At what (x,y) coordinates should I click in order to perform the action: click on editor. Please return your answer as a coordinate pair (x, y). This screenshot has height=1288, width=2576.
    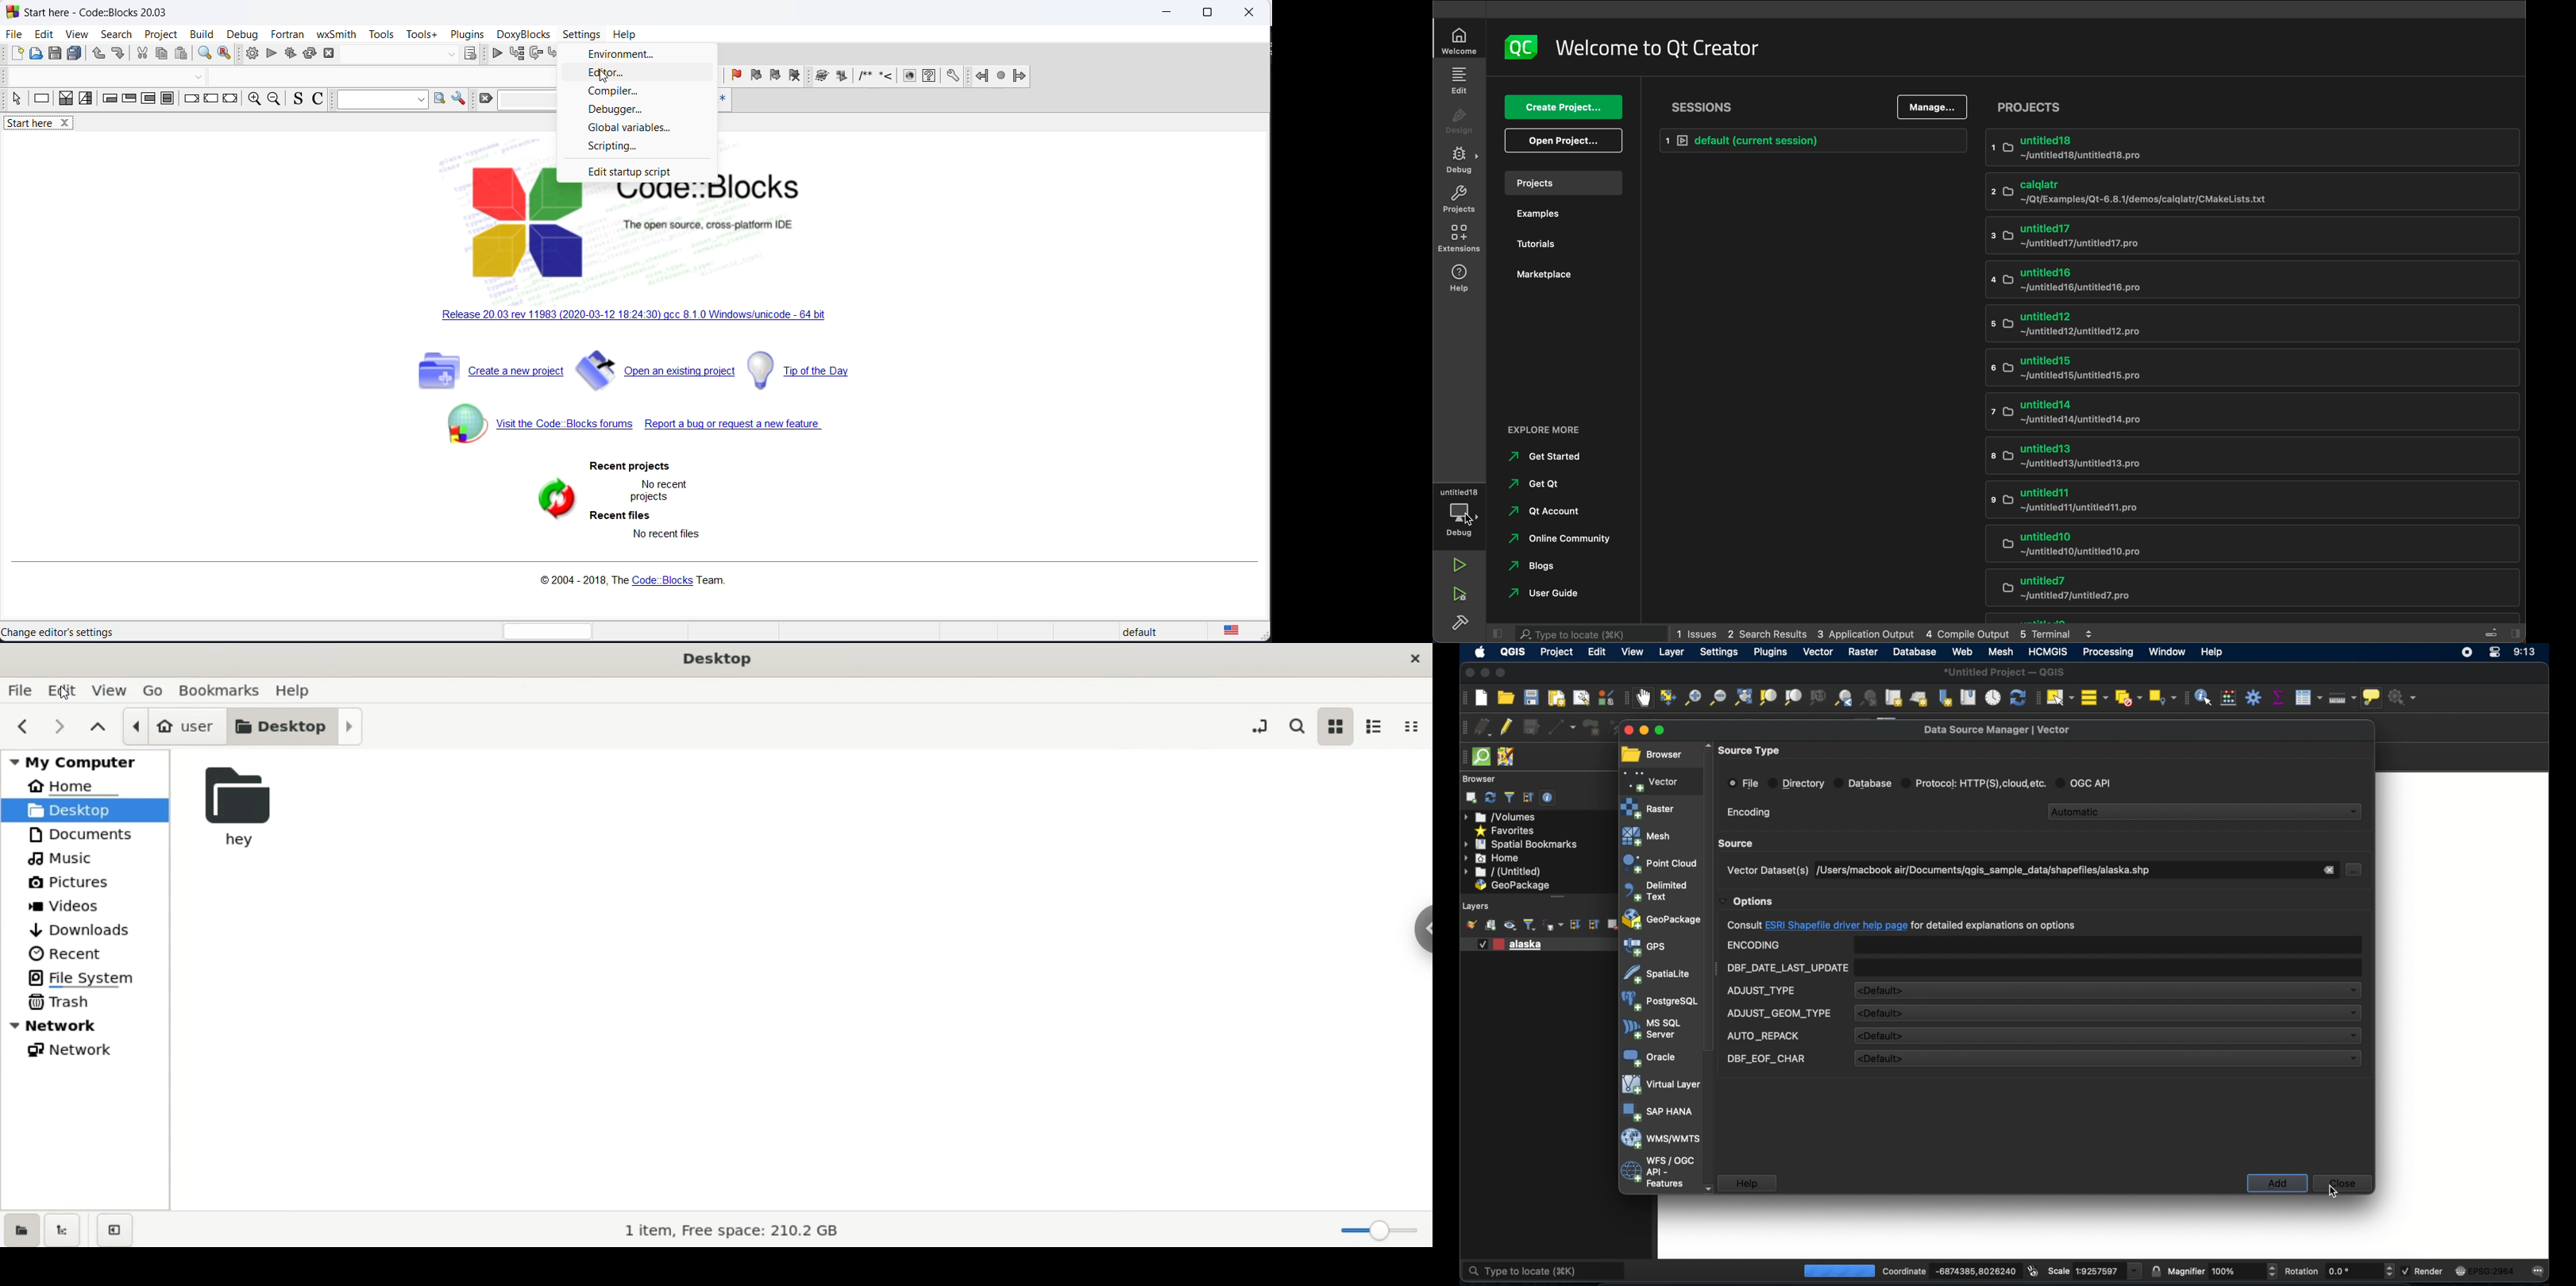
    Looking at the image, I should click on (645, 75).